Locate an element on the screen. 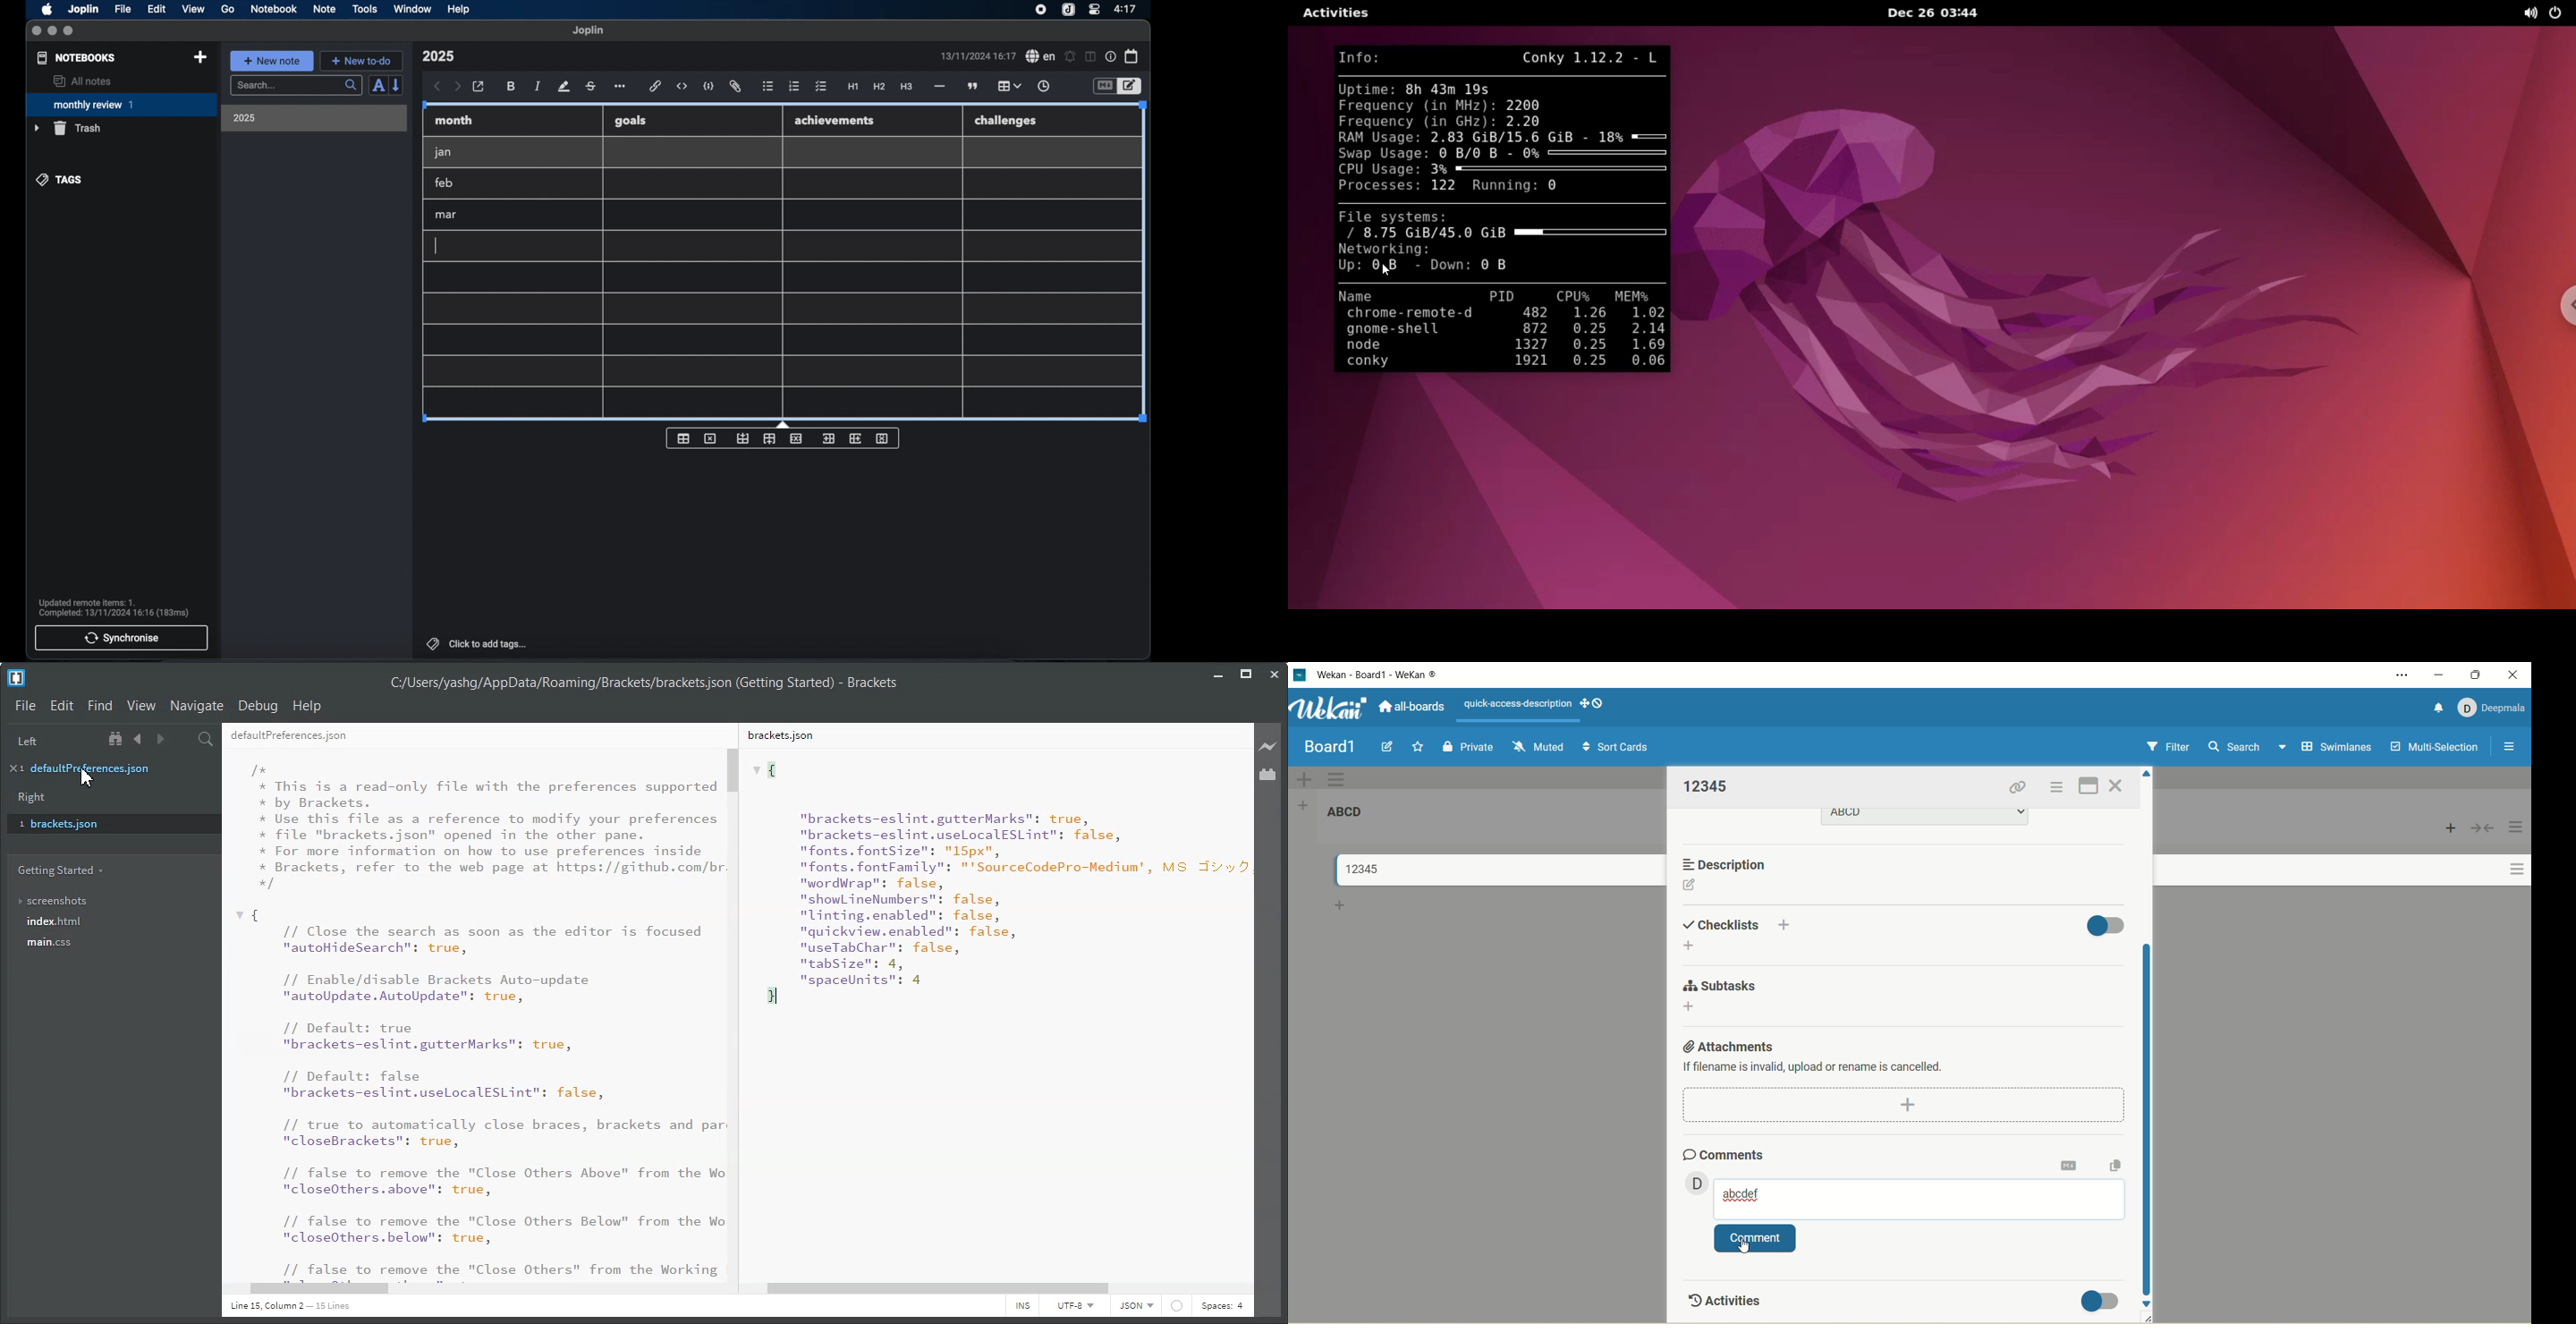 This screenshot has width=2576, height=1344. heading 3 is located at coordinates (906, 87).